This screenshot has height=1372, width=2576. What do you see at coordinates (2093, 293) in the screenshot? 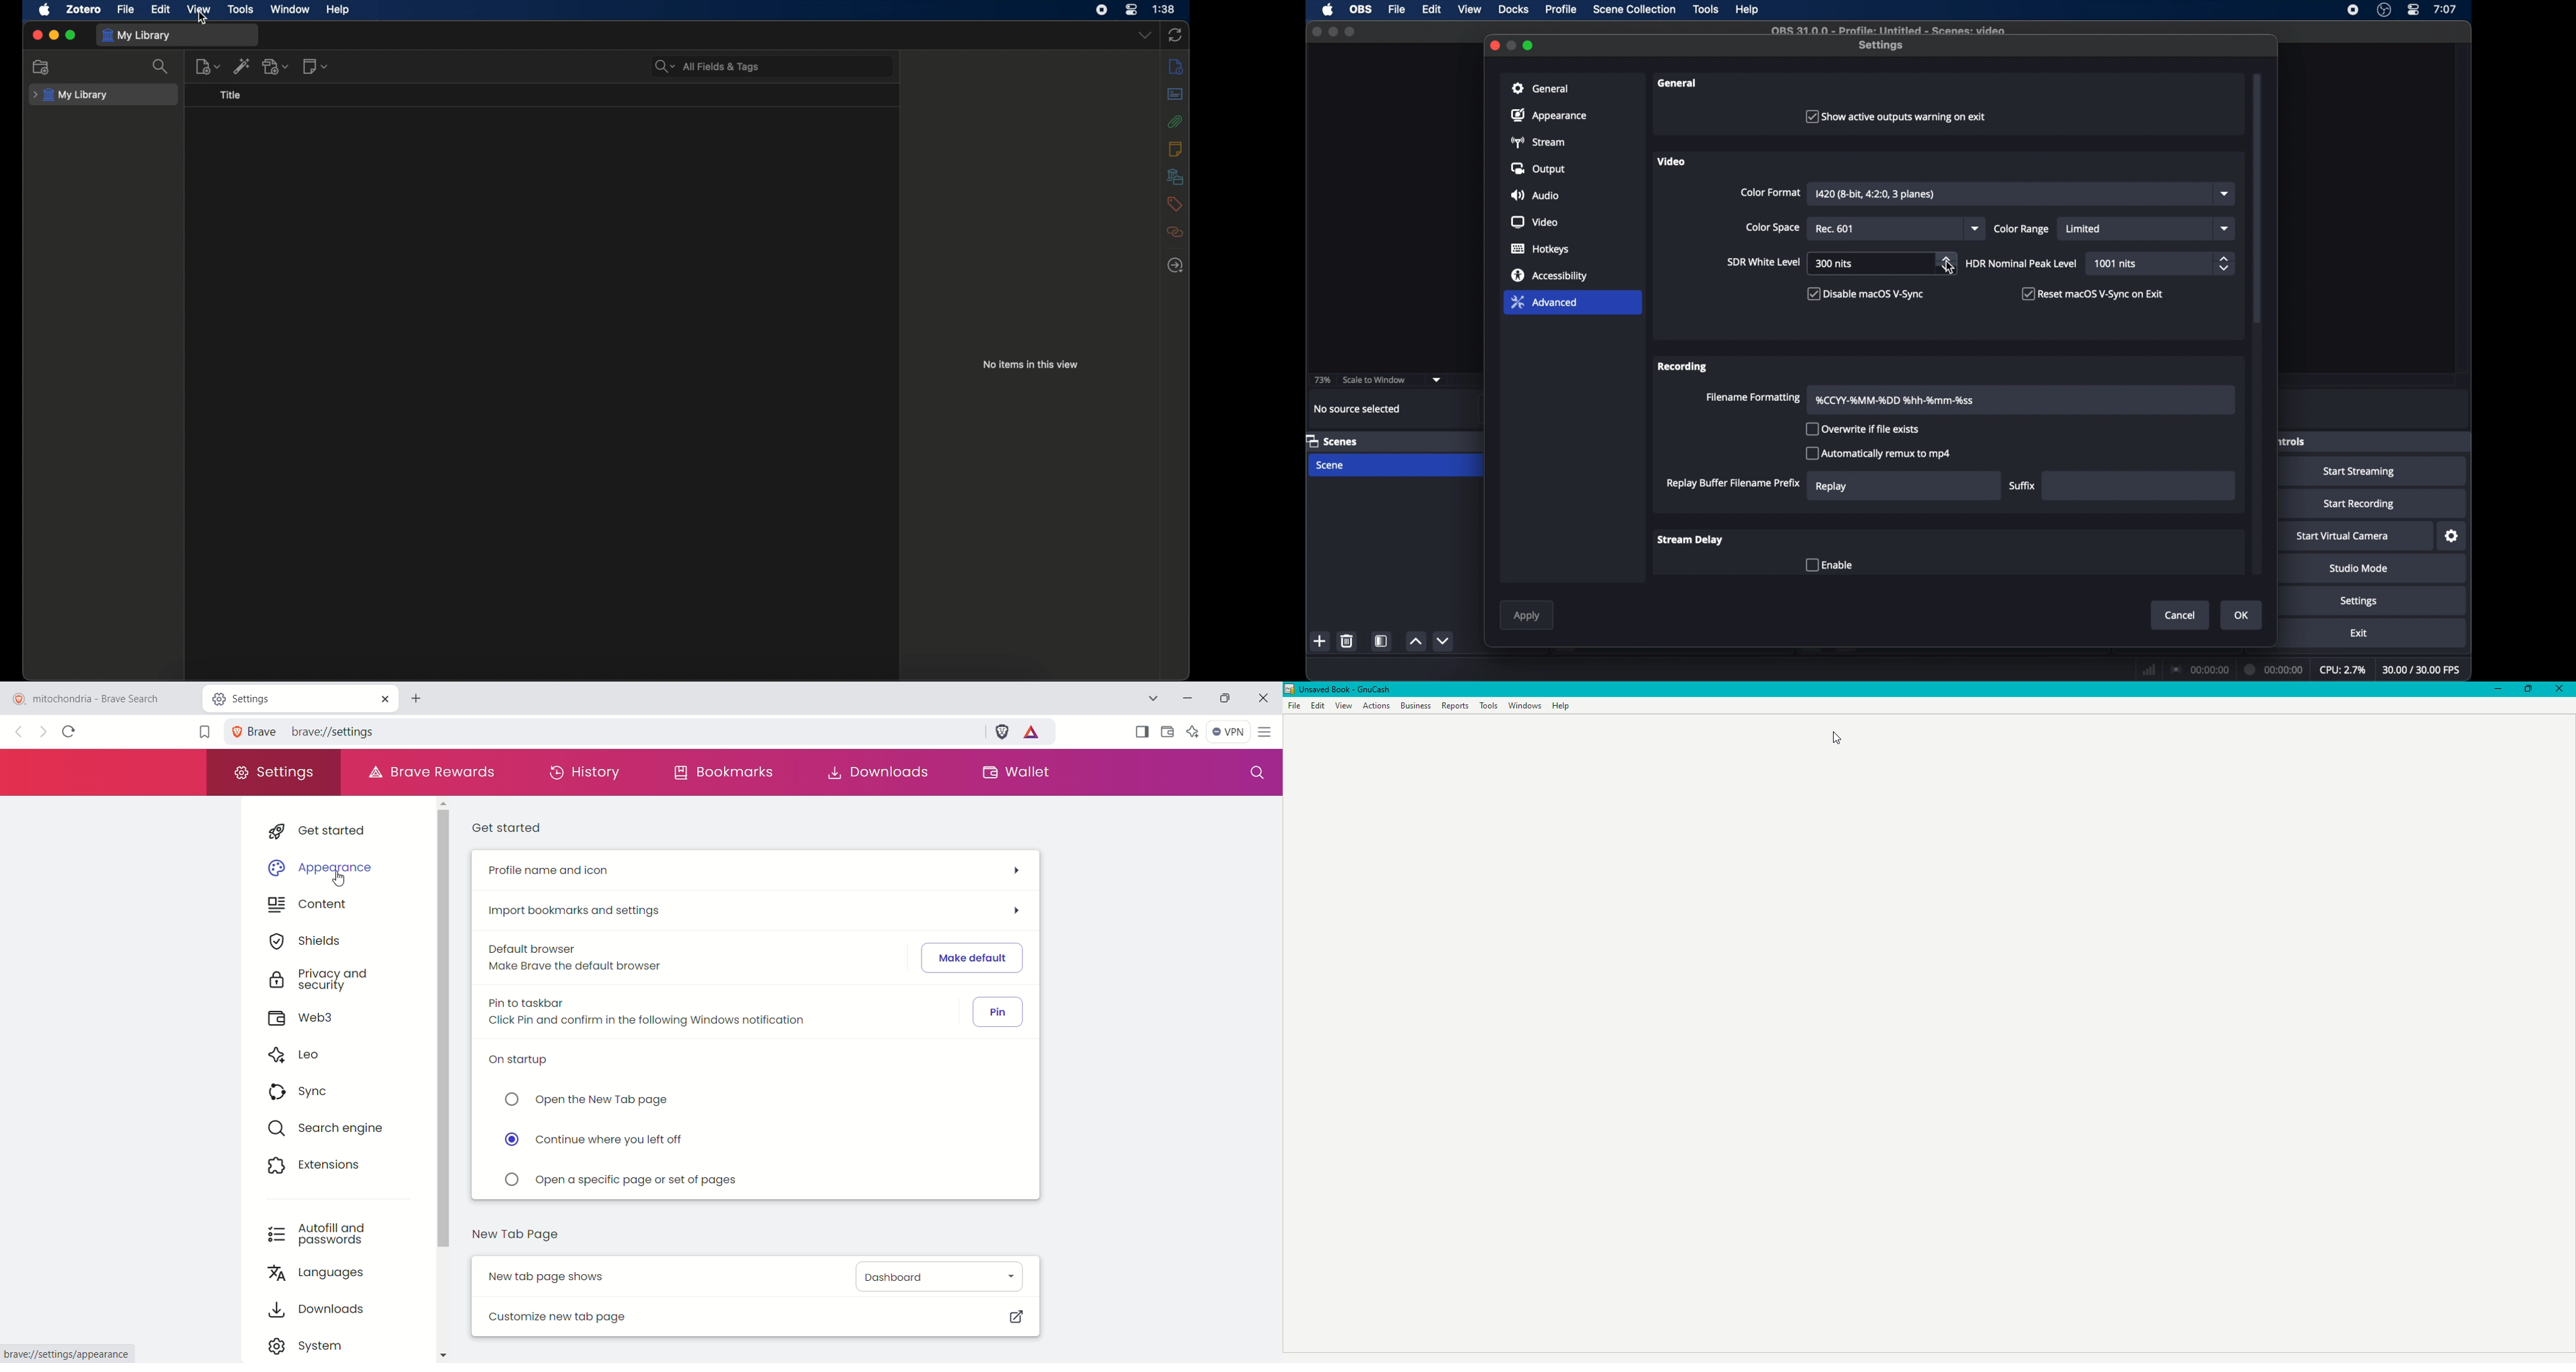
I see `checkbox` at bounding box center [2093, 293].